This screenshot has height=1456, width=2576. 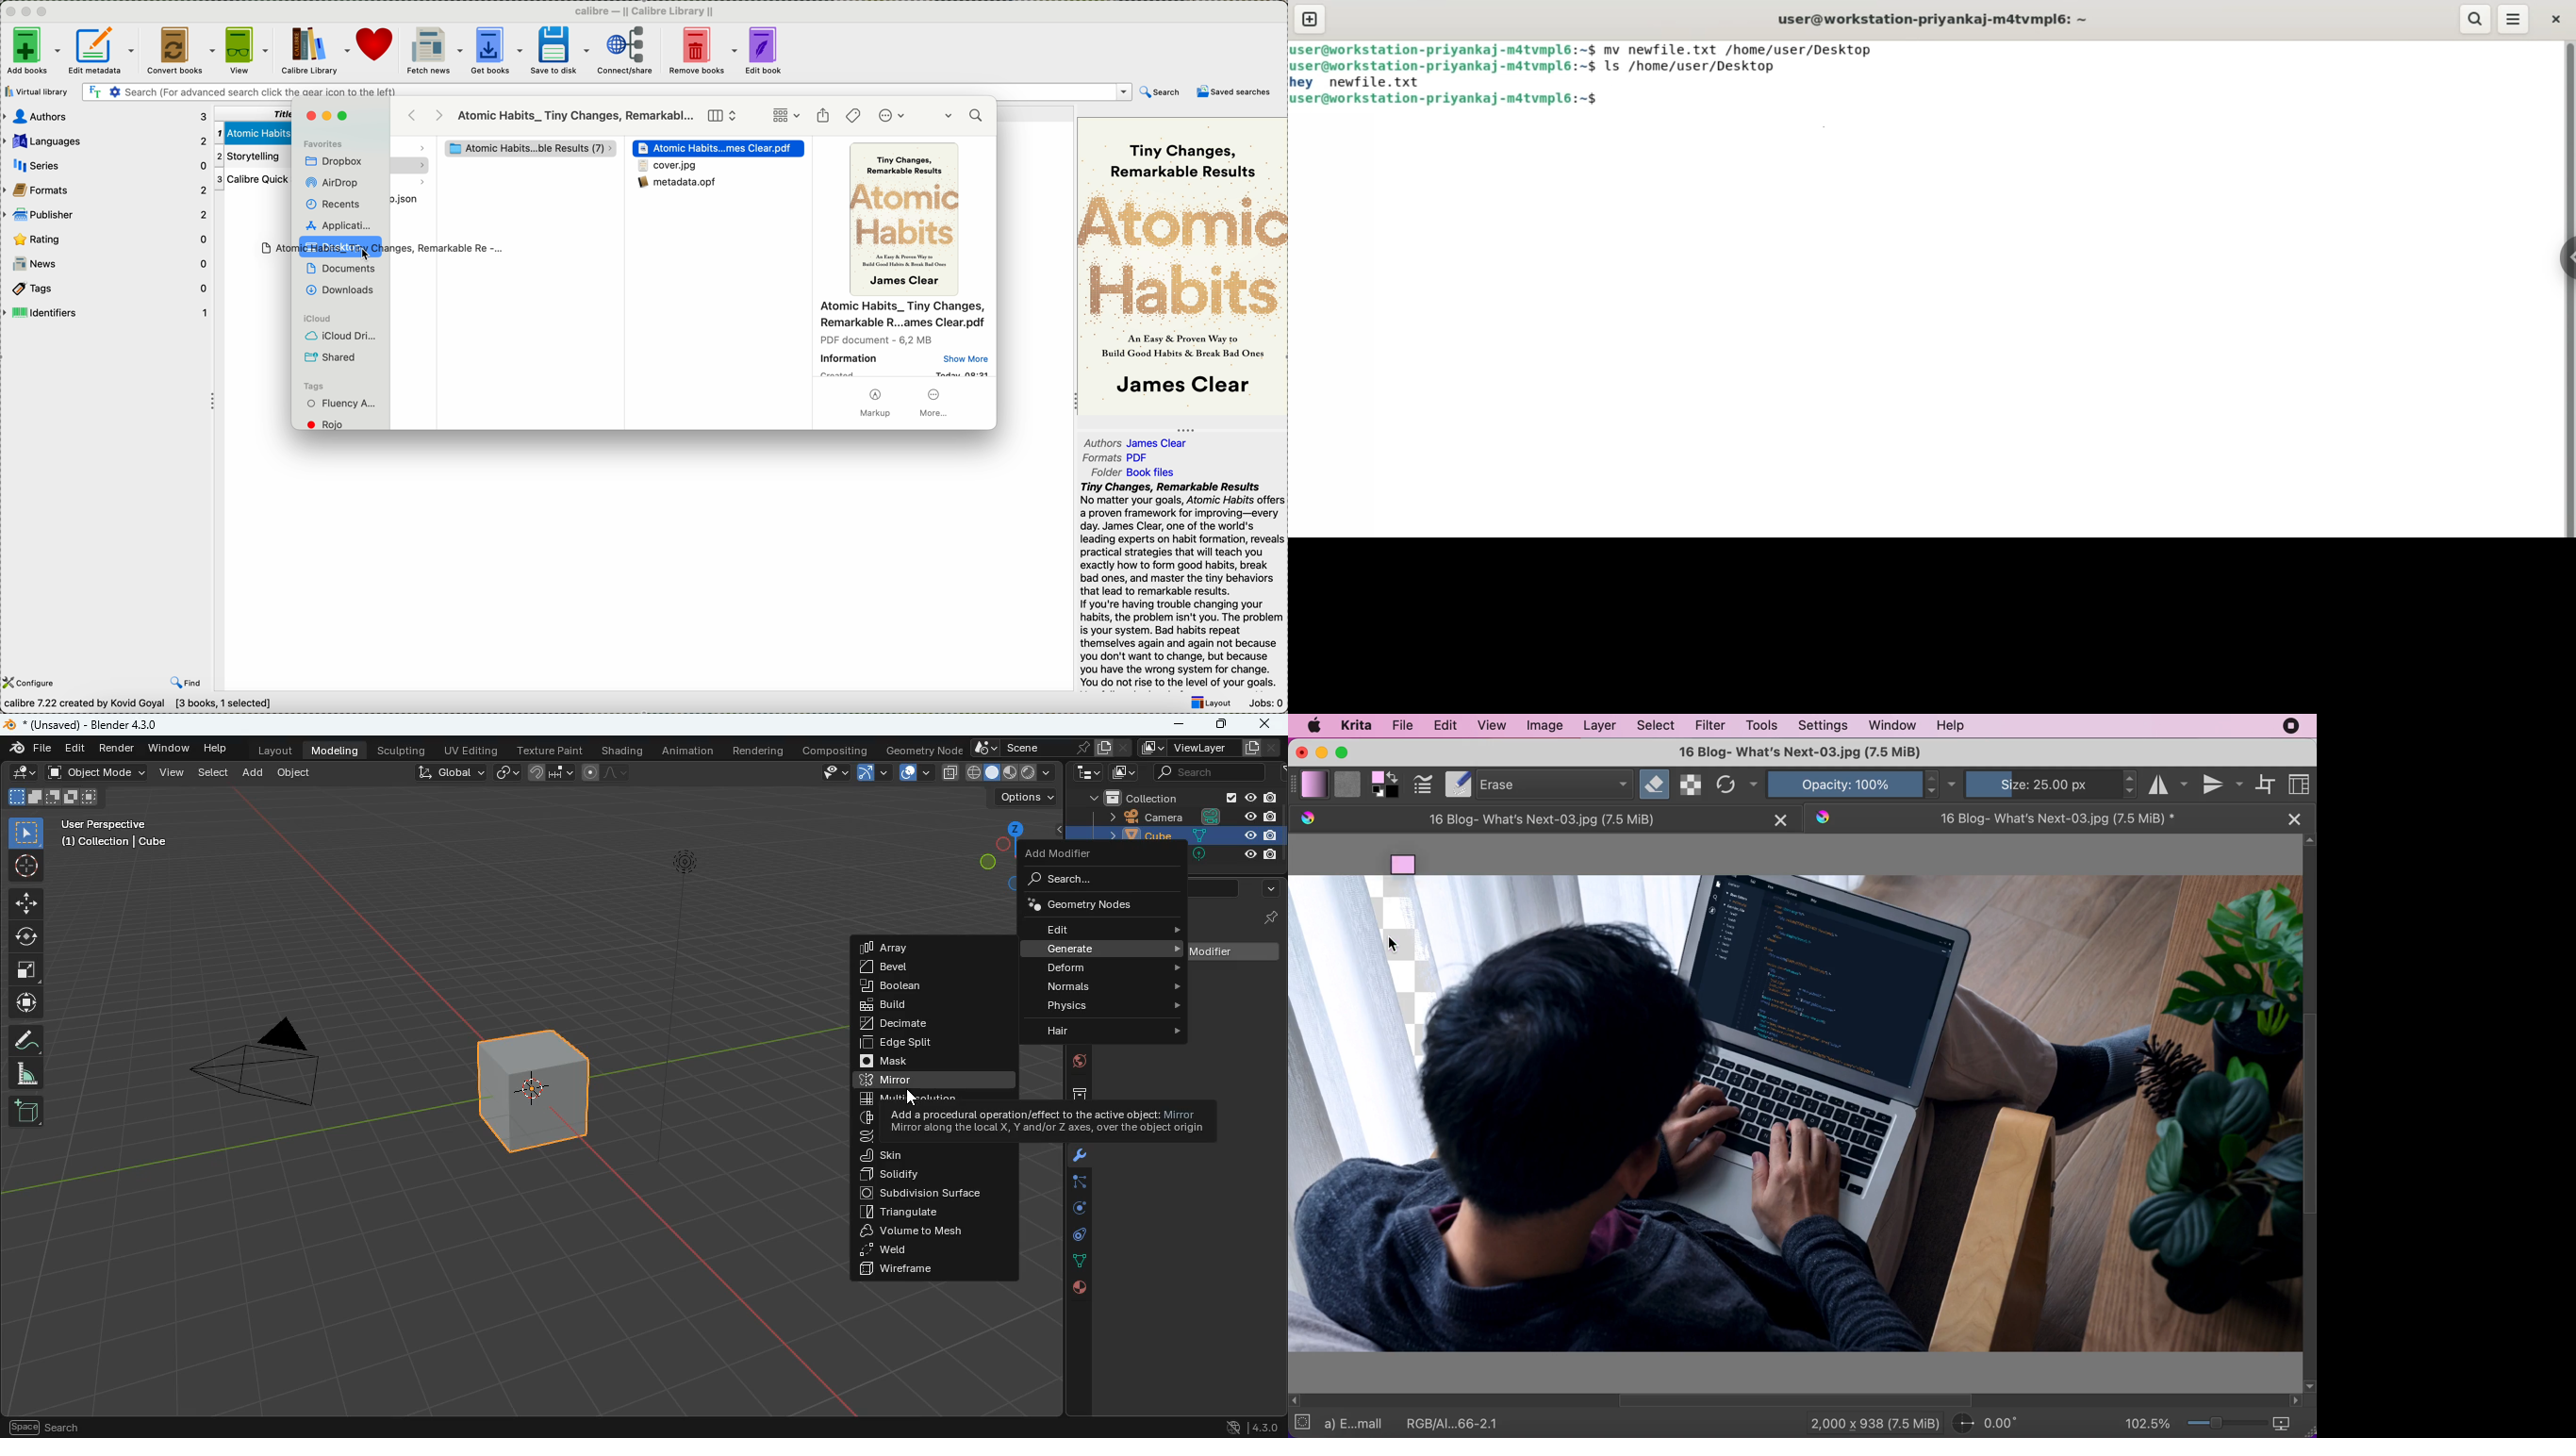 I want to click on remove books, so click(x=703, y=52).